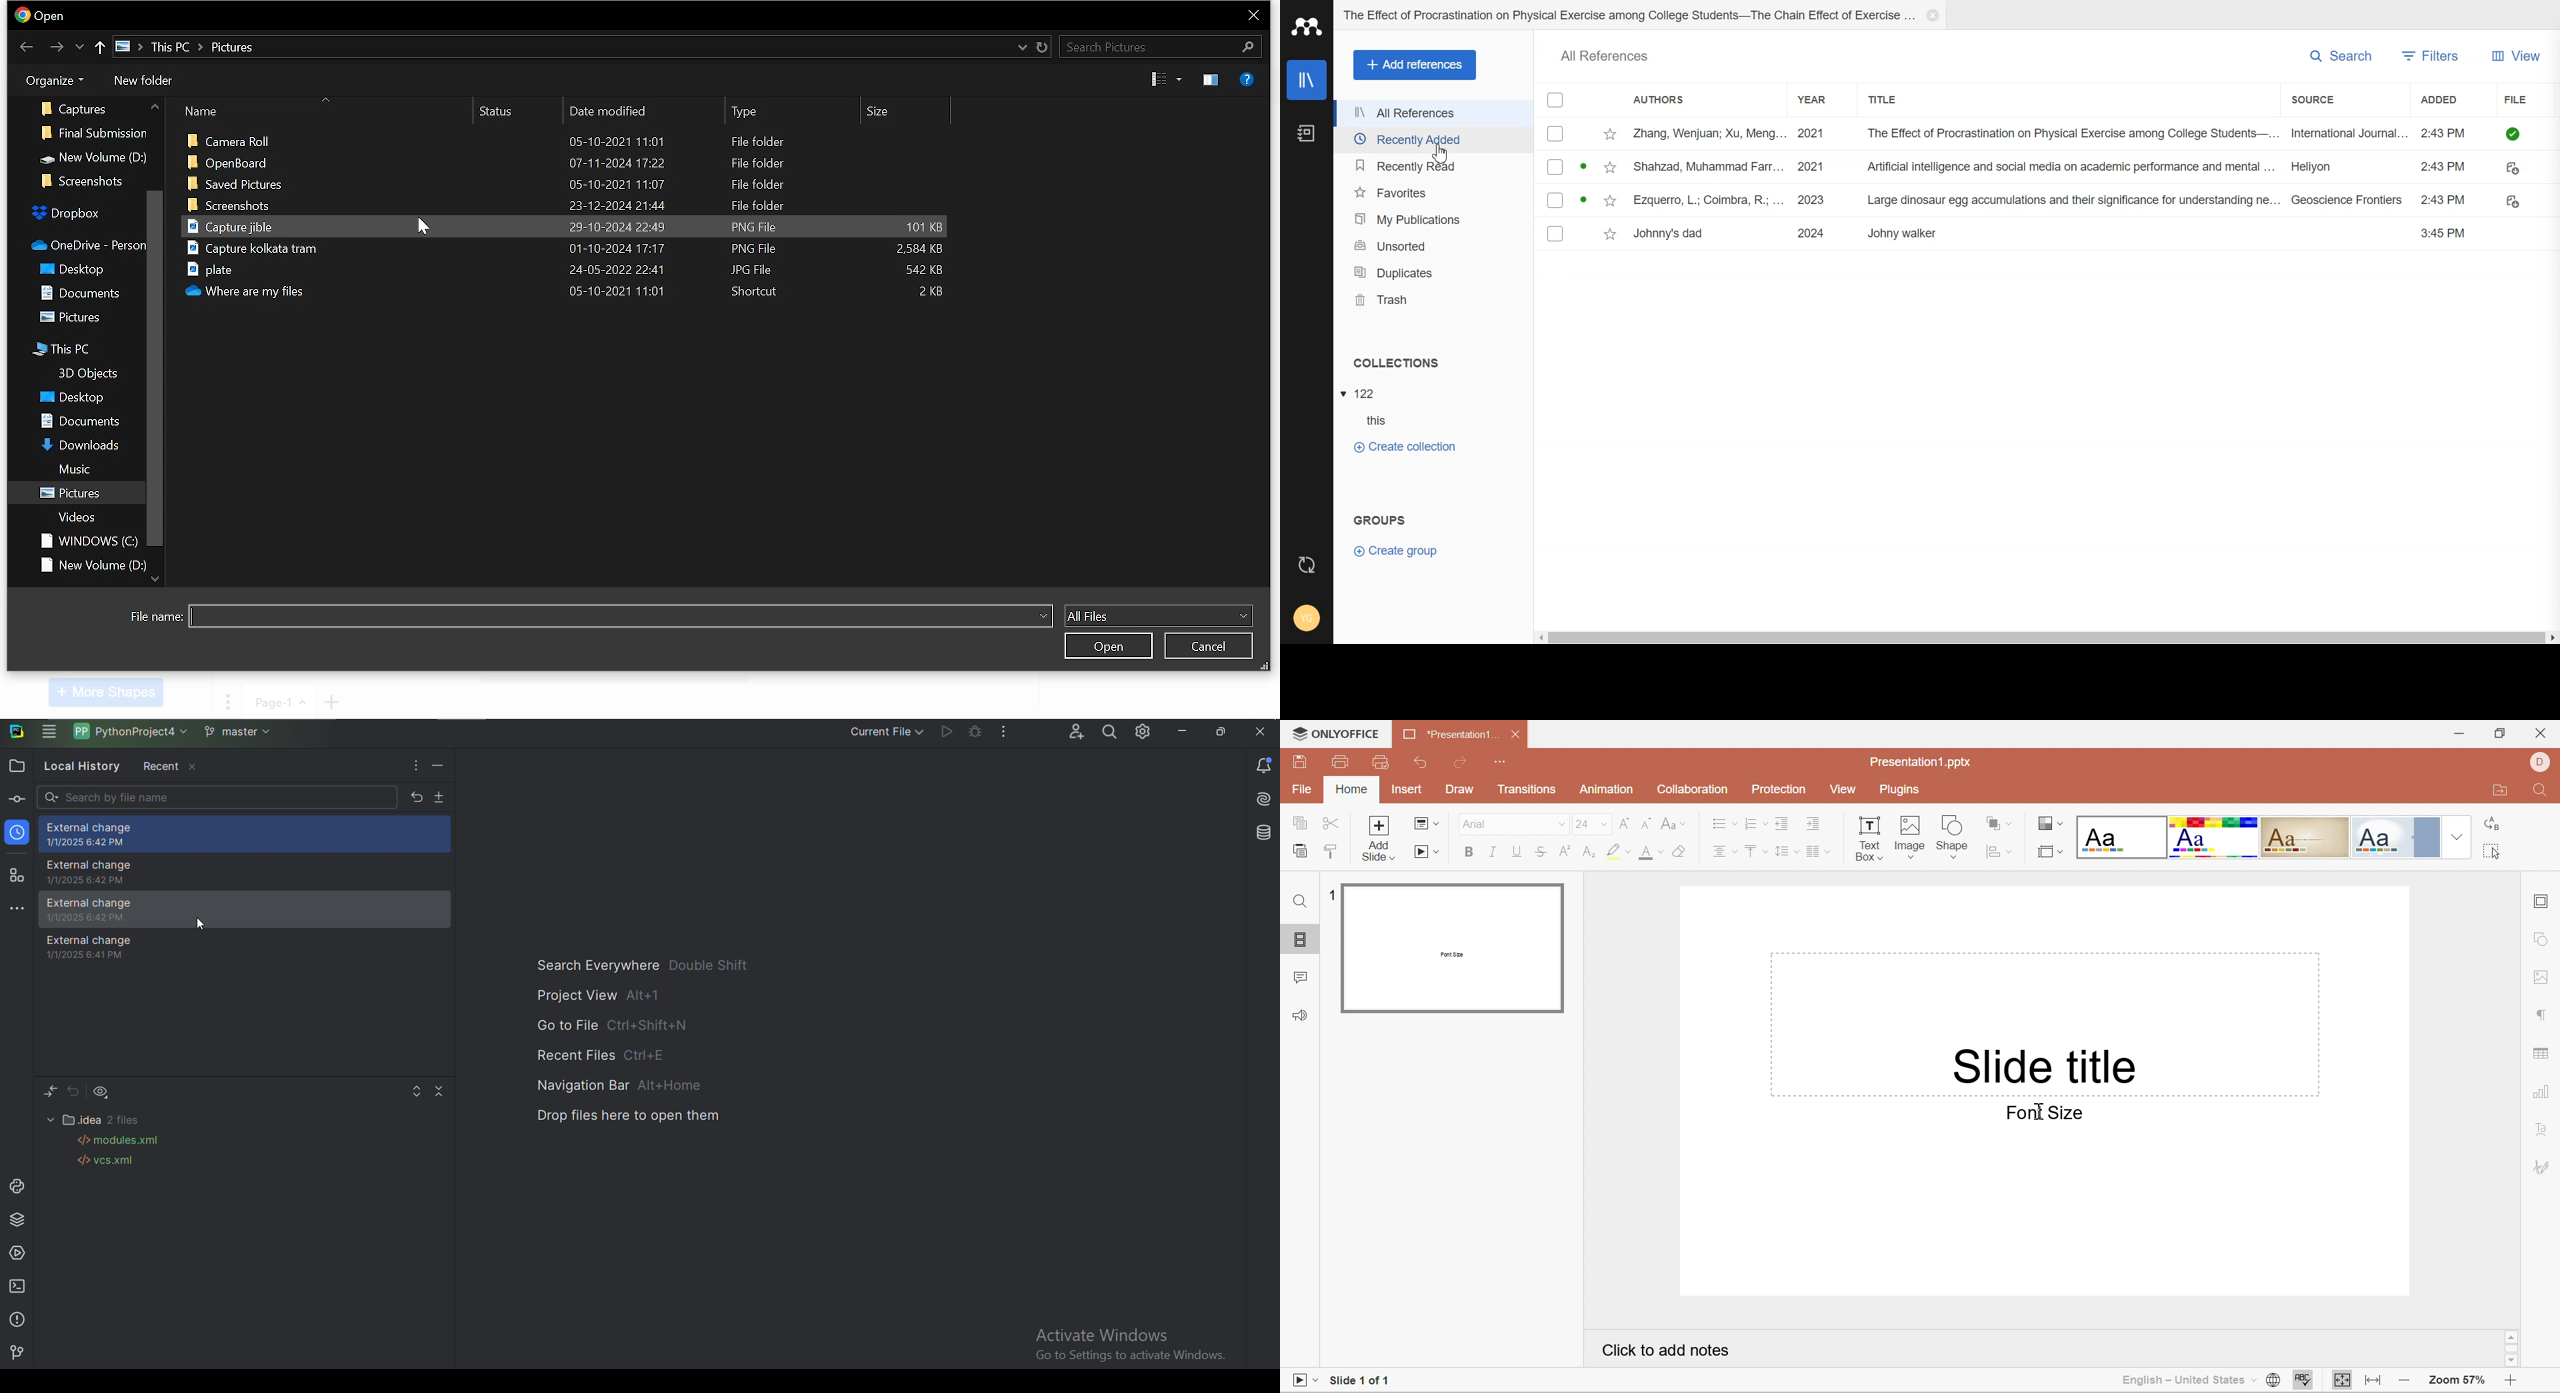 The image size is (2576, 1400). I want to click on Favorites, so click(1431, 193).